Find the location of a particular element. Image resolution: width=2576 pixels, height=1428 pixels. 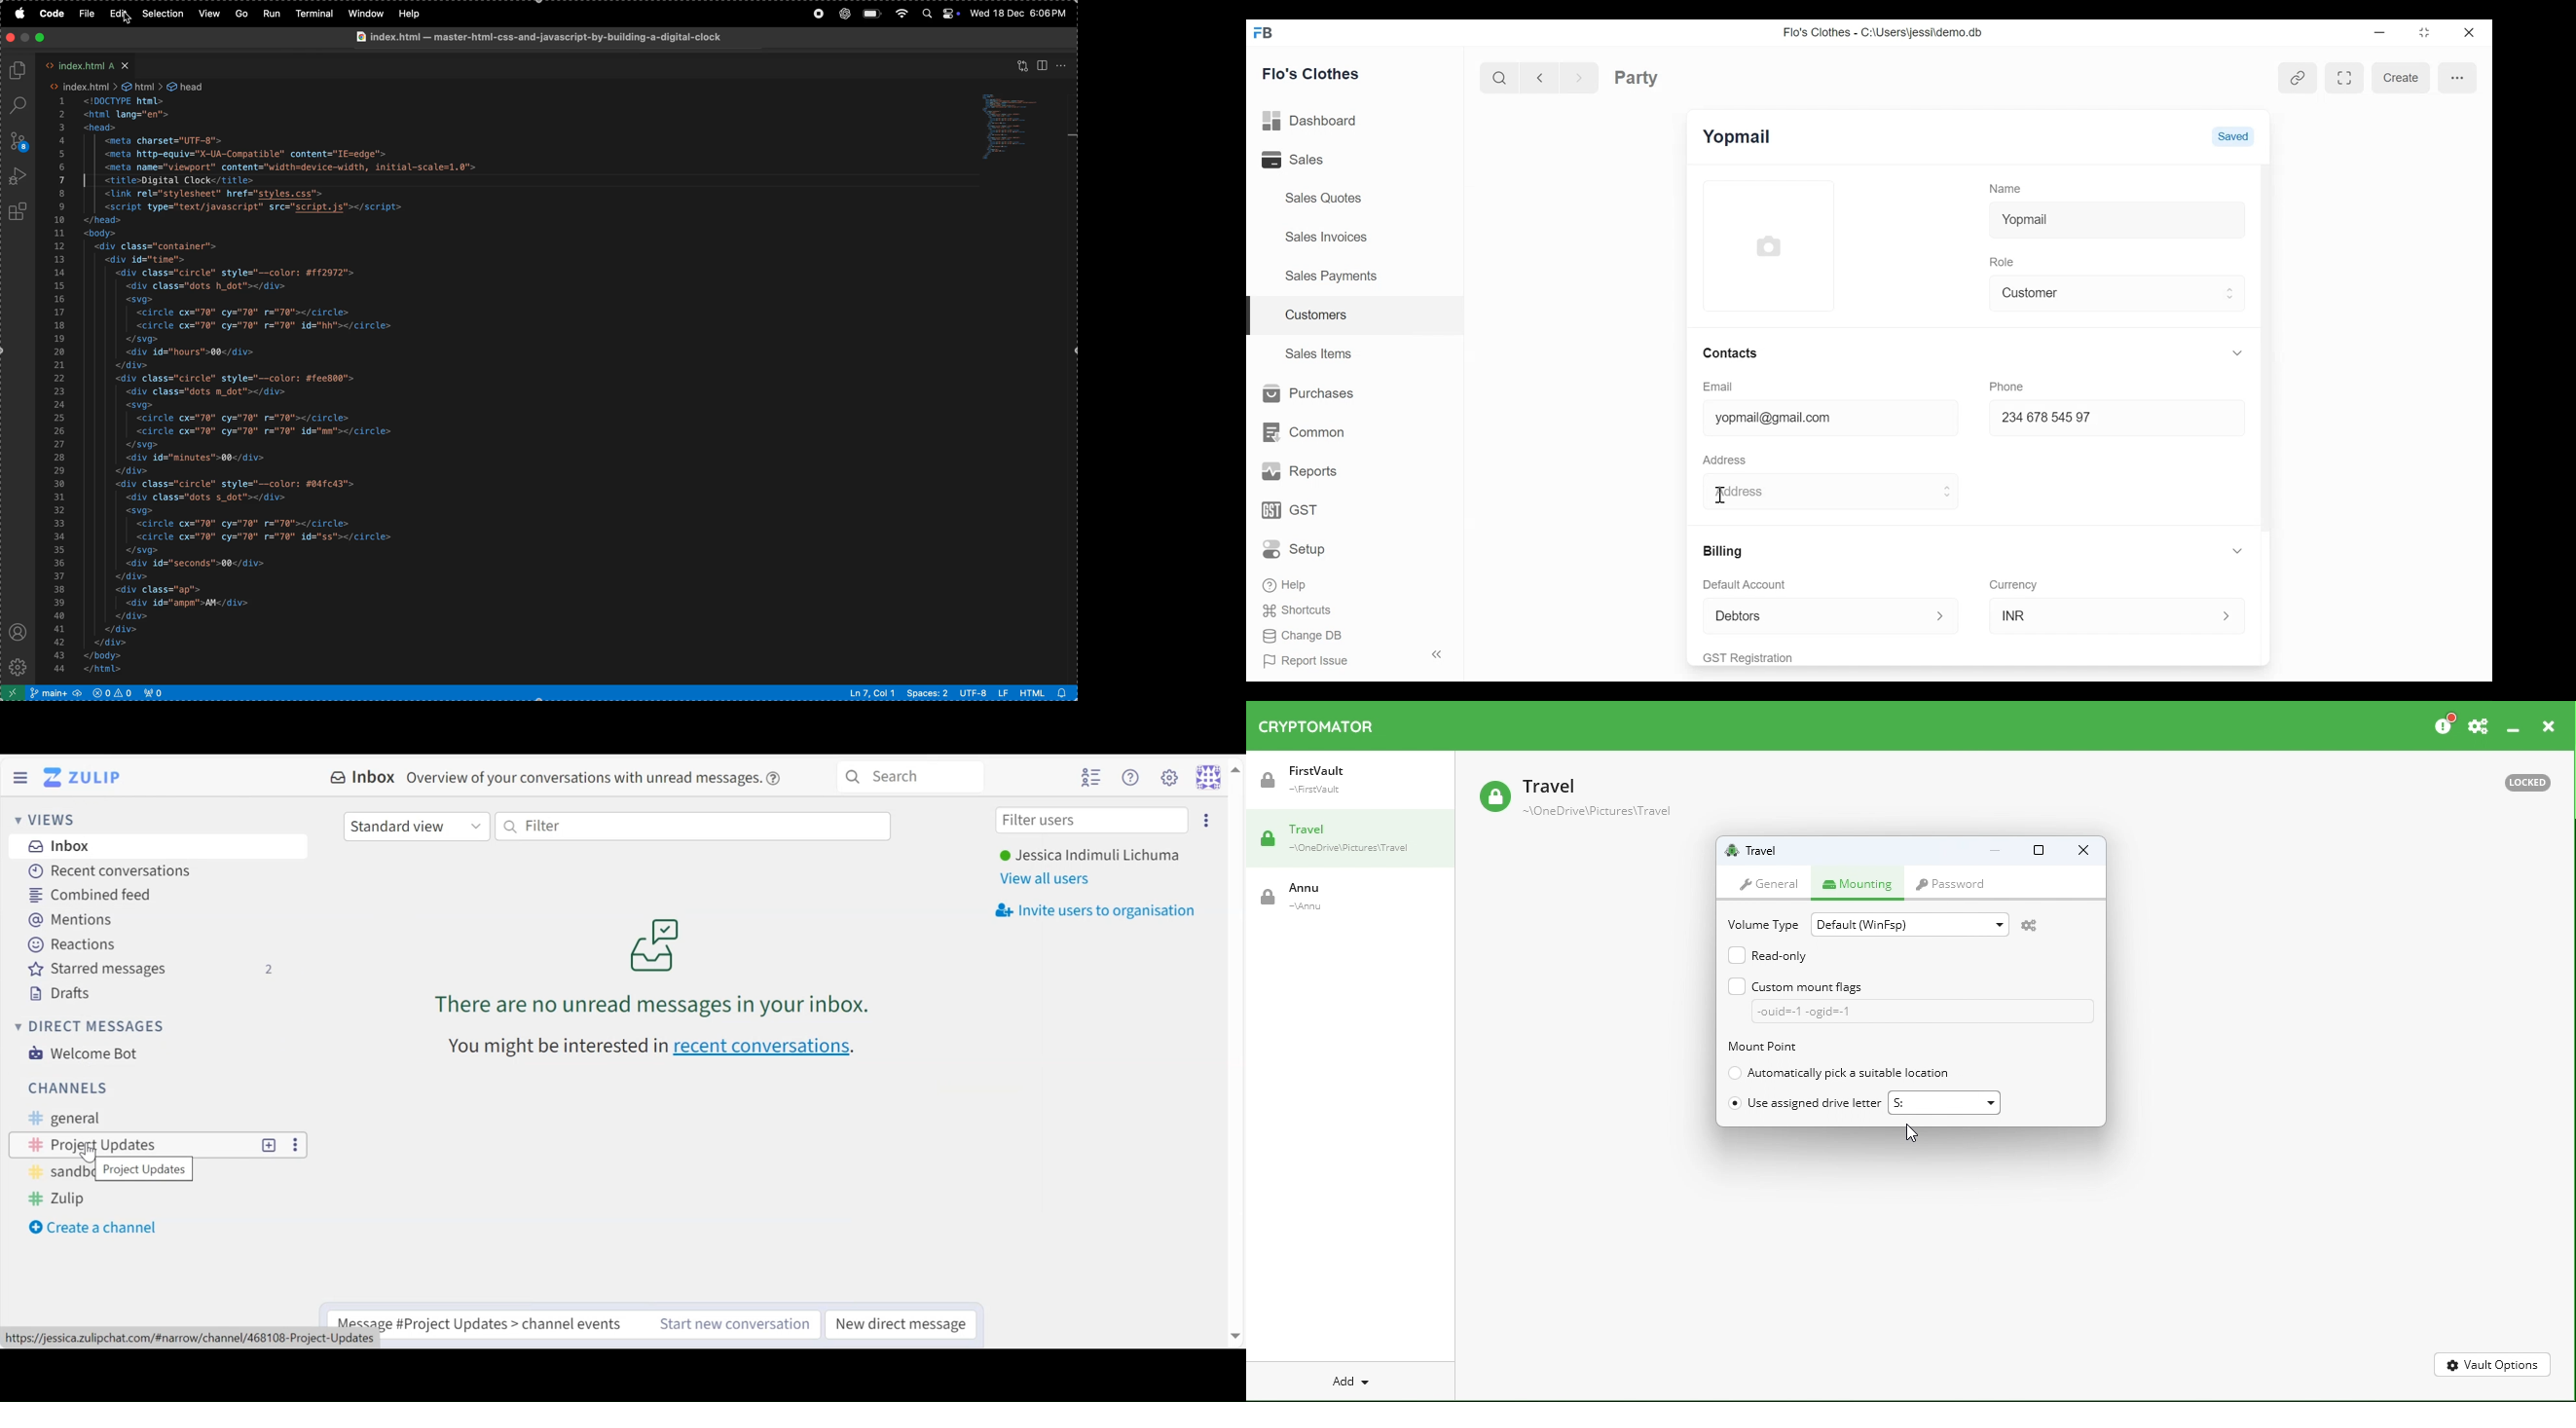

Minimize is located at coordinates (1996, 853).